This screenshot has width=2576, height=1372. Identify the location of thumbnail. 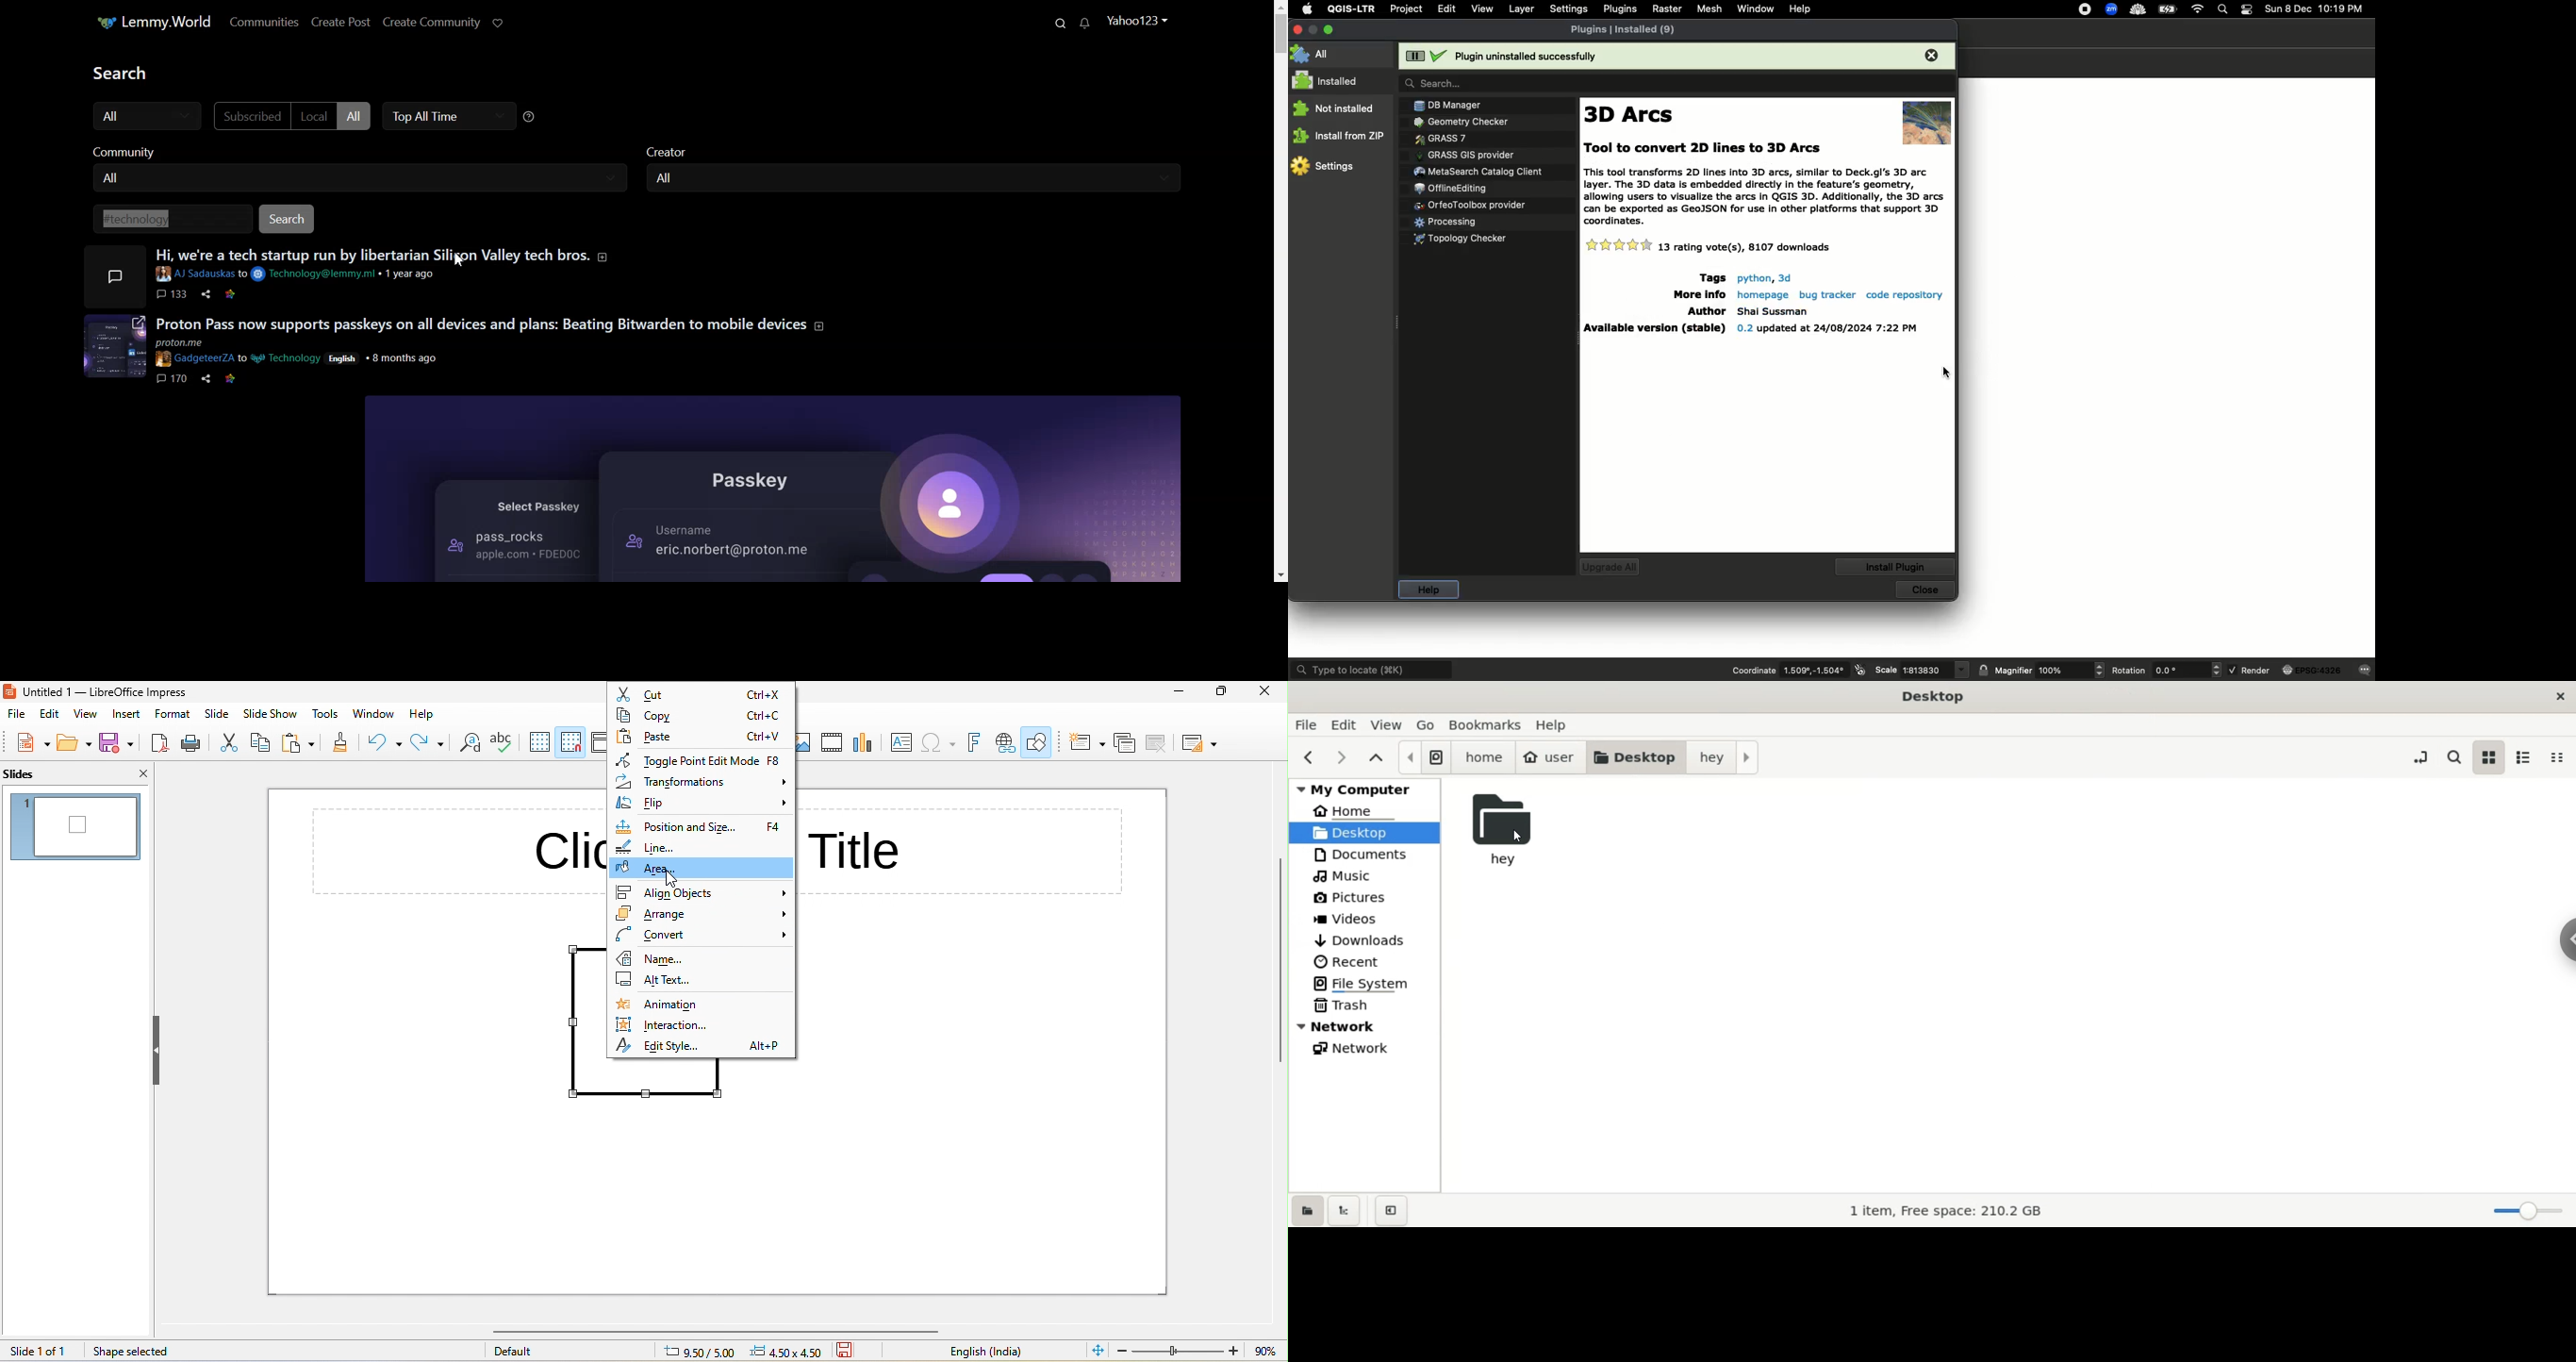
(111, 346).